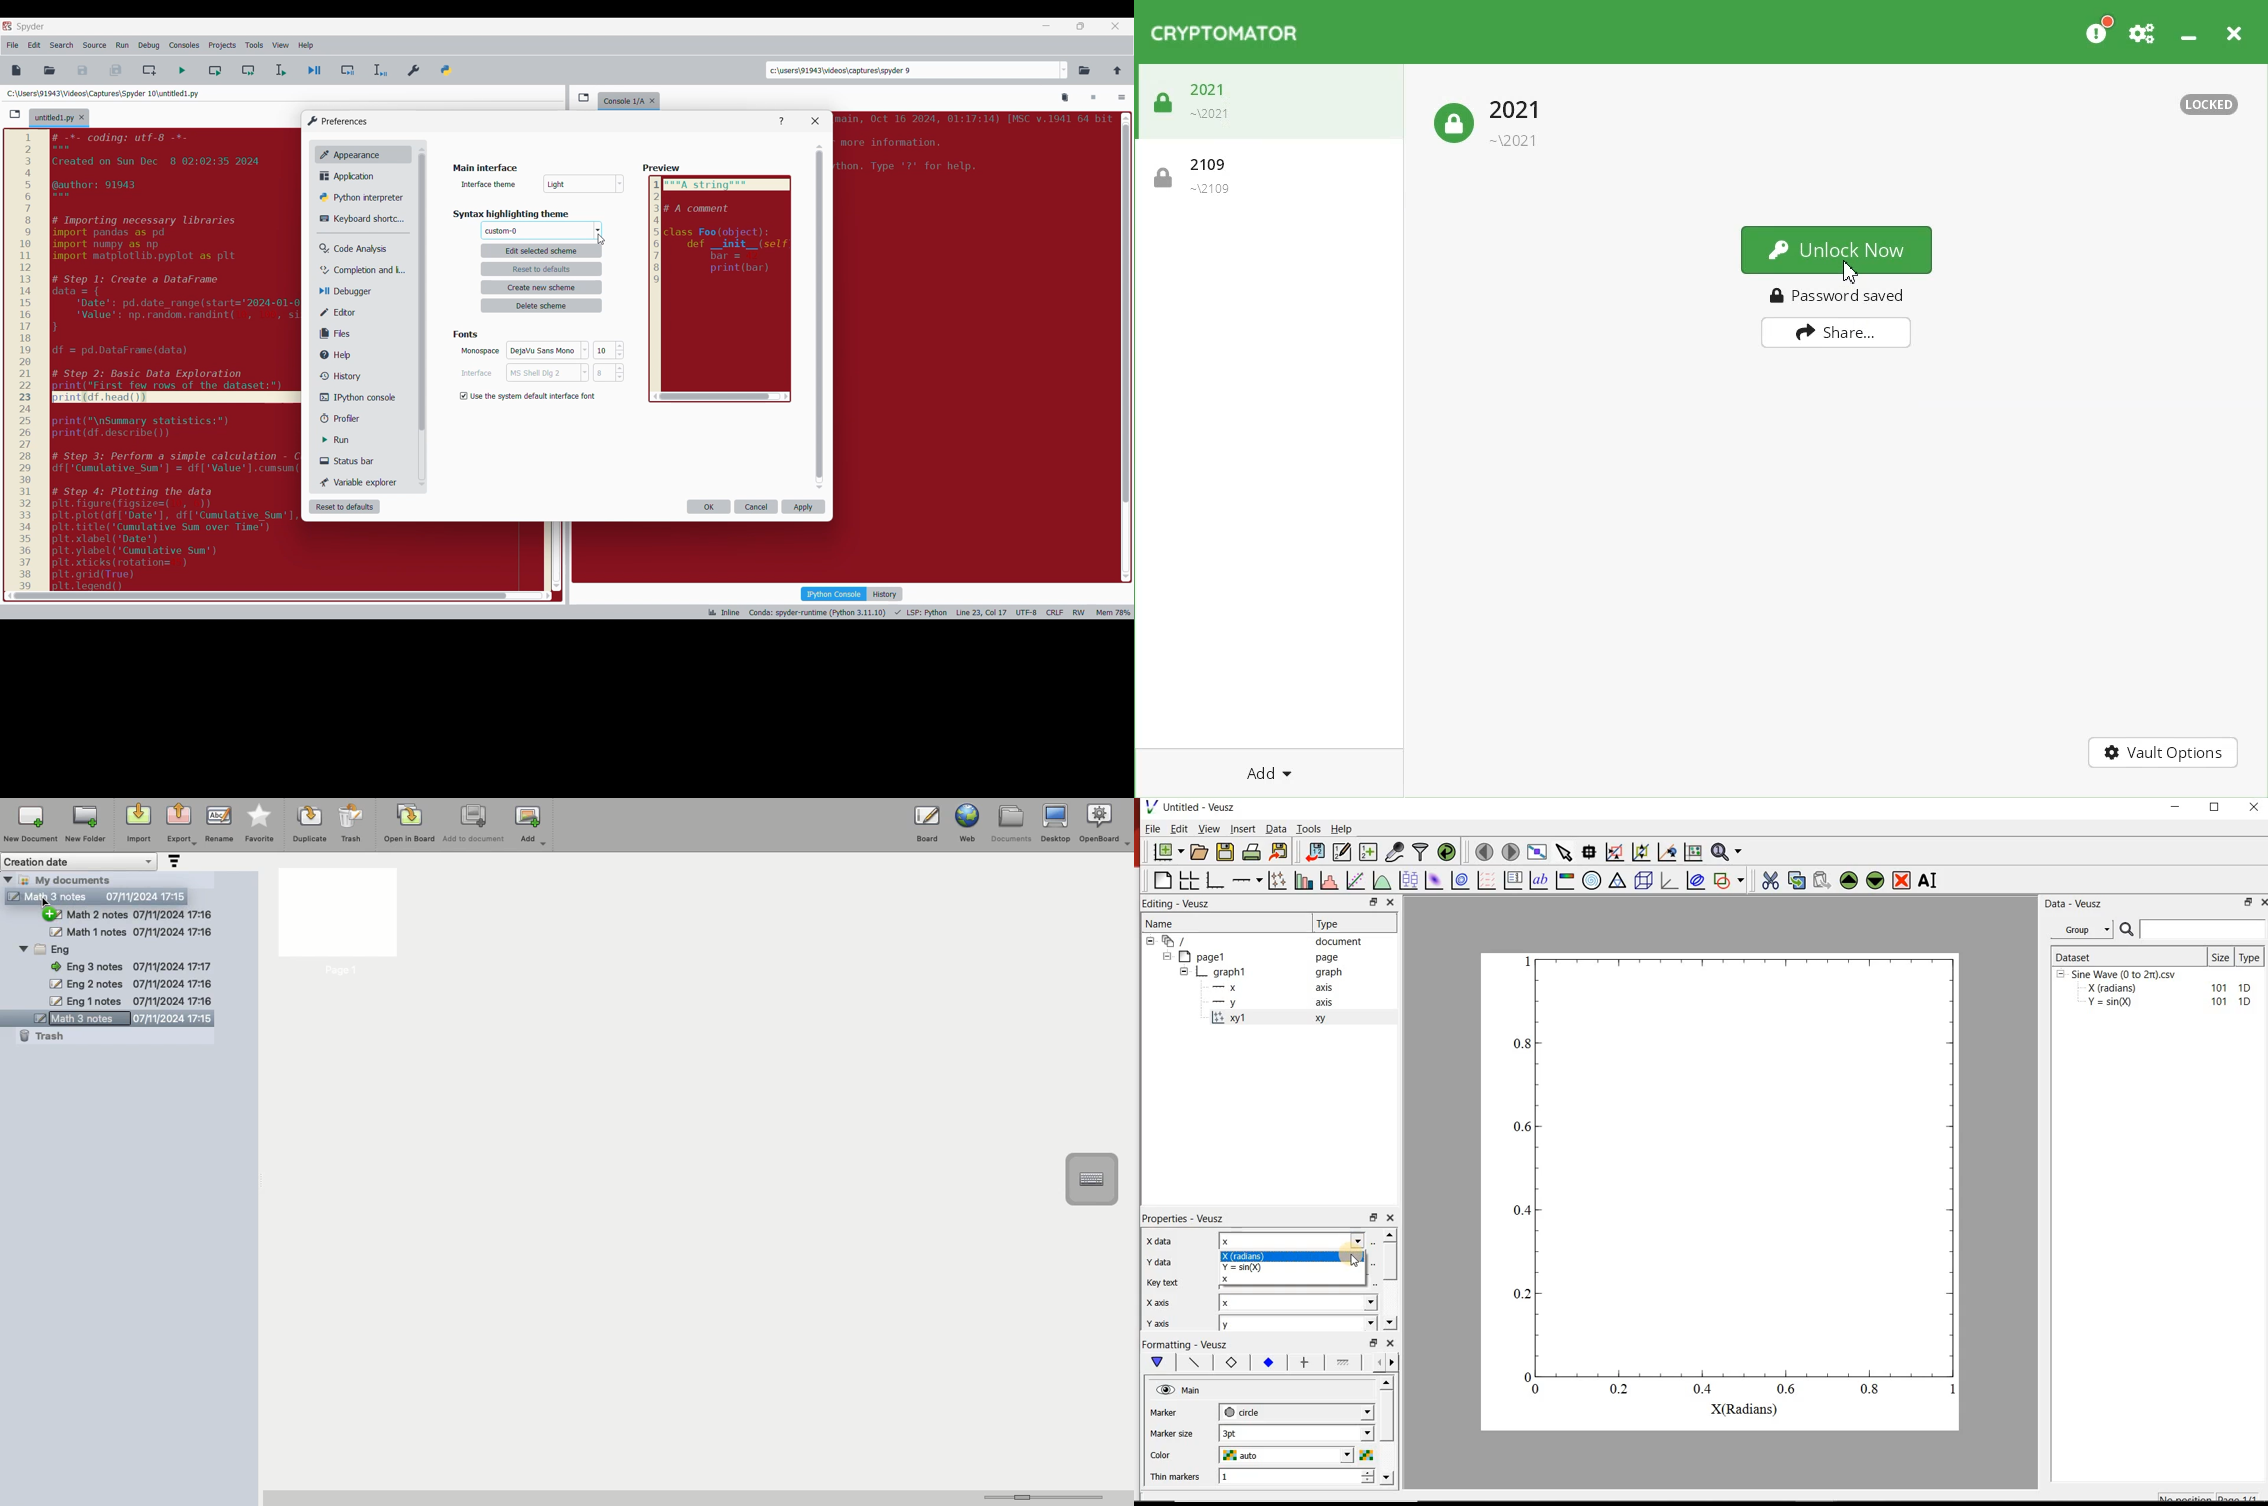 Image resolution: width=2268 pixels, height=1512 pixels. Describe the element at coordinates (585, 185) in the screenshot. I see `` at that location.